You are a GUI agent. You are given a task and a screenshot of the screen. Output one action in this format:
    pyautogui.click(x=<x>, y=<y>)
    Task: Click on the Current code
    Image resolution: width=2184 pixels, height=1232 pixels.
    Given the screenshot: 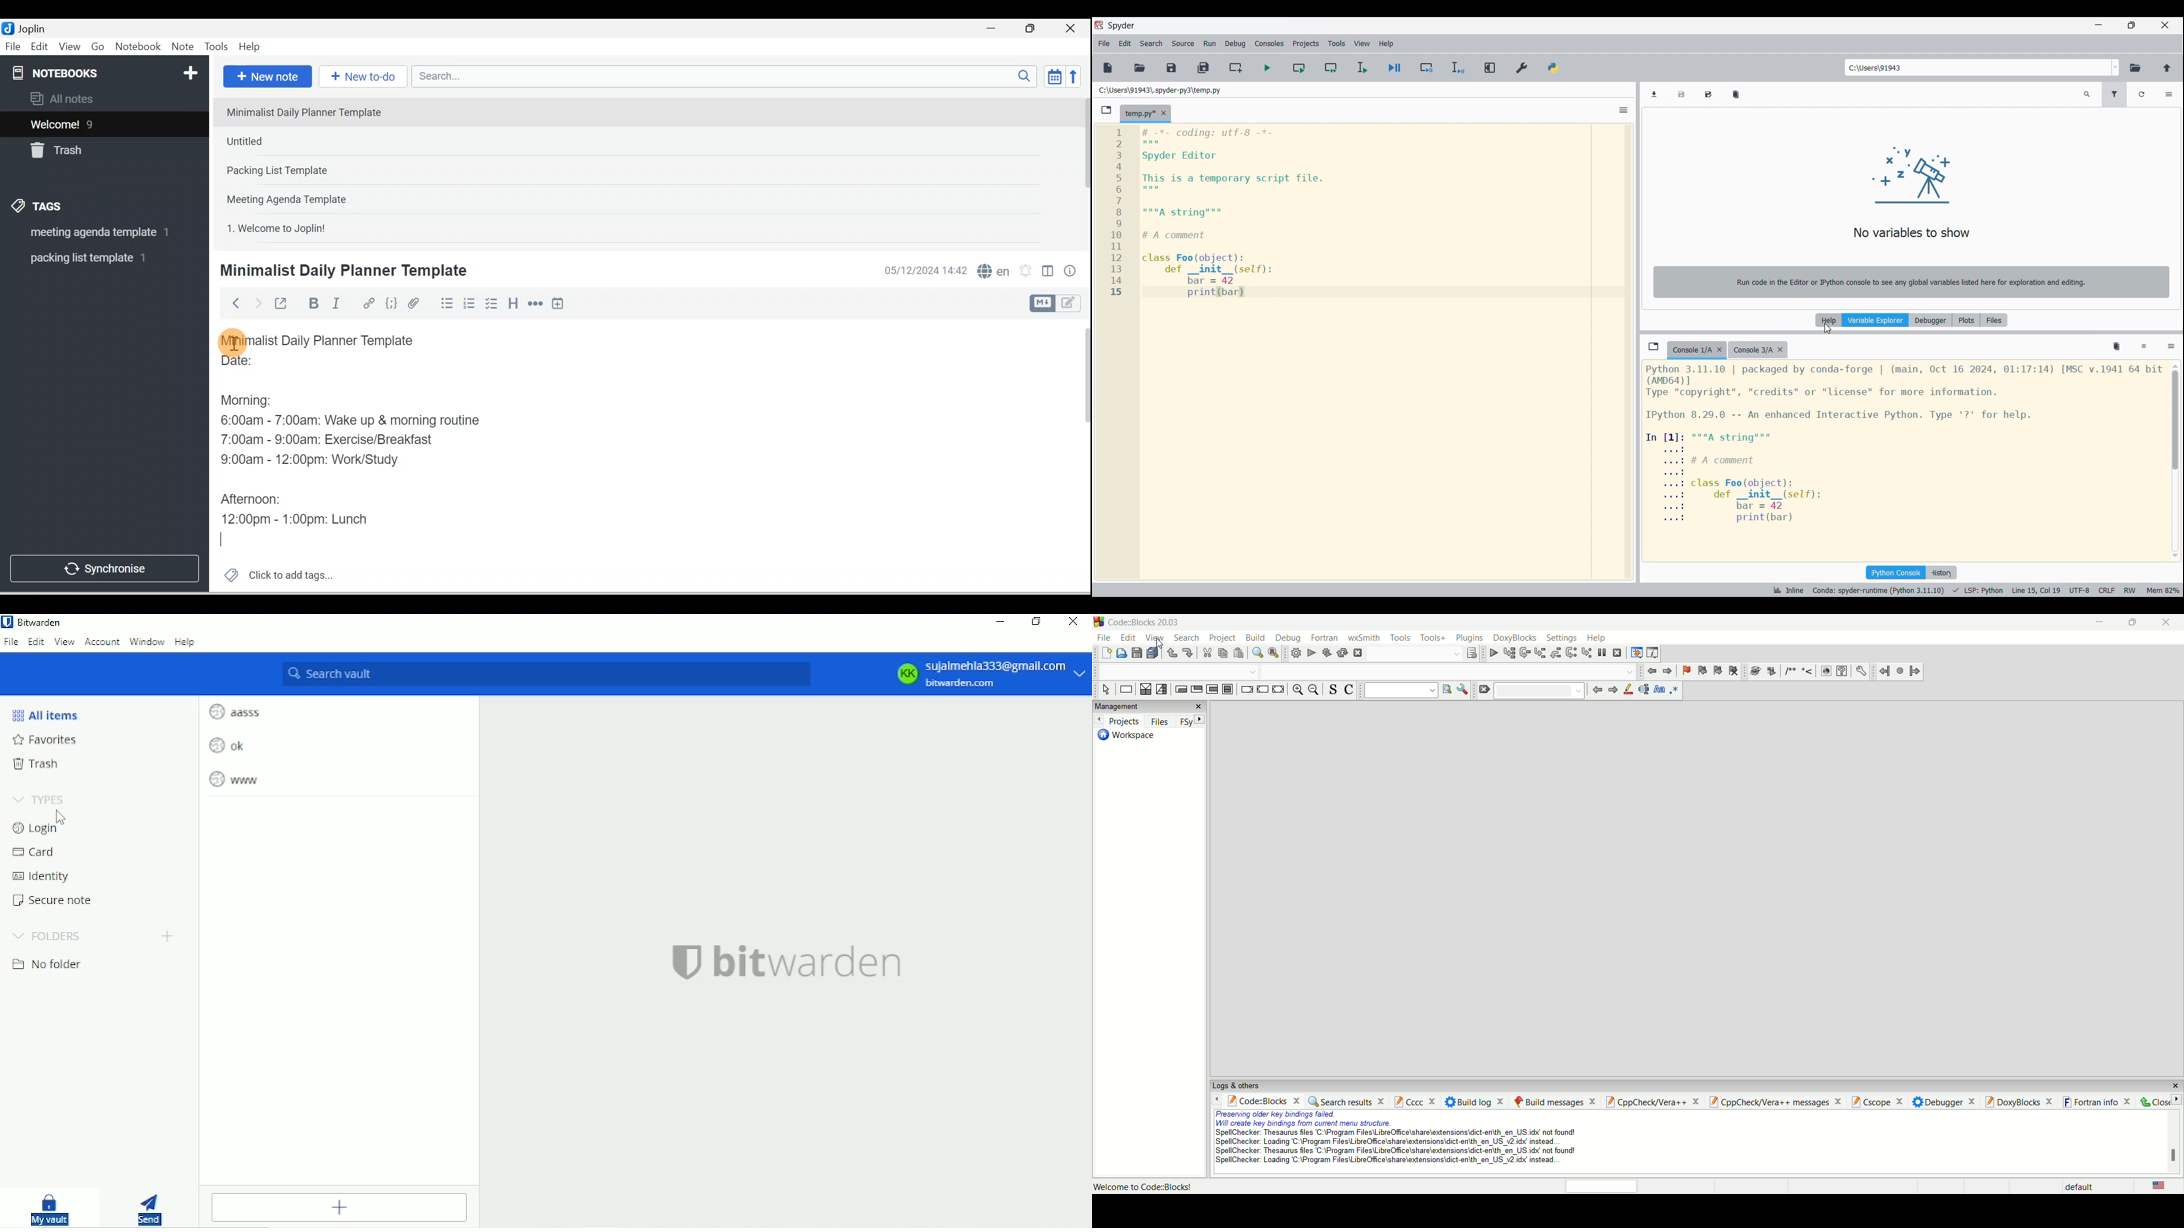 What is the action you would take?
    pyautogui.click(x=1236, y=213)
    